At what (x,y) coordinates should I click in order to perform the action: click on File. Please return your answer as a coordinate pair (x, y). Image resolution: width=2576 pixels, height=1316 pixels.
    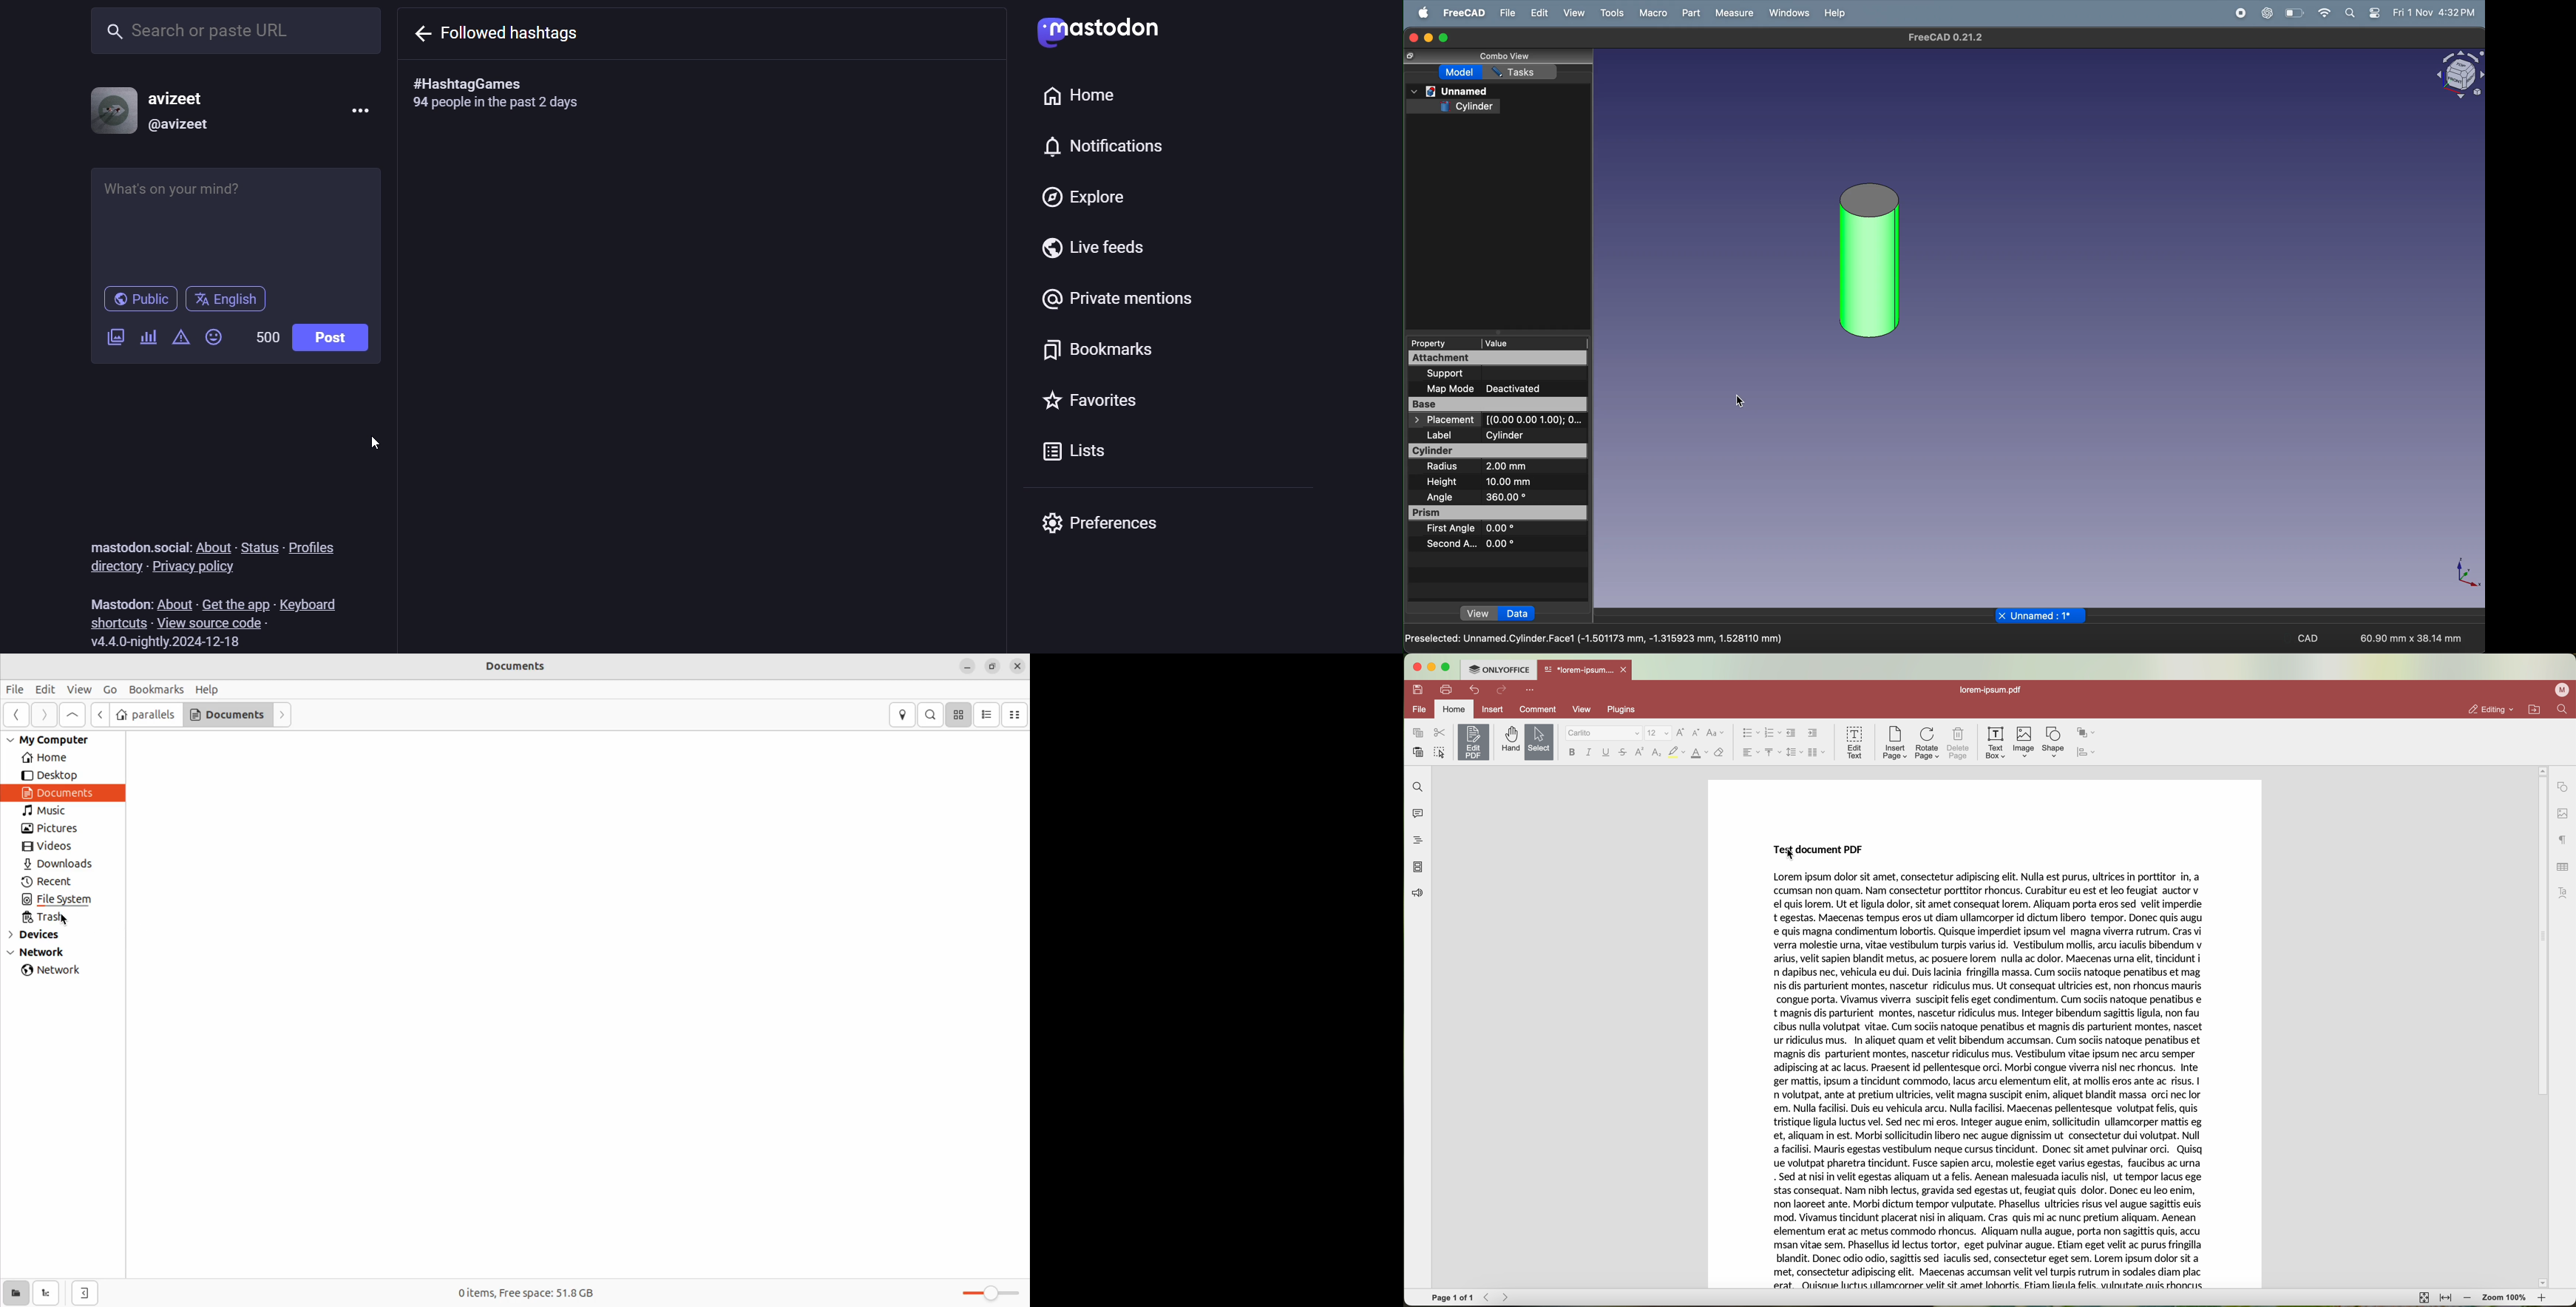
    Looking at the image, I should click on (14, 690).